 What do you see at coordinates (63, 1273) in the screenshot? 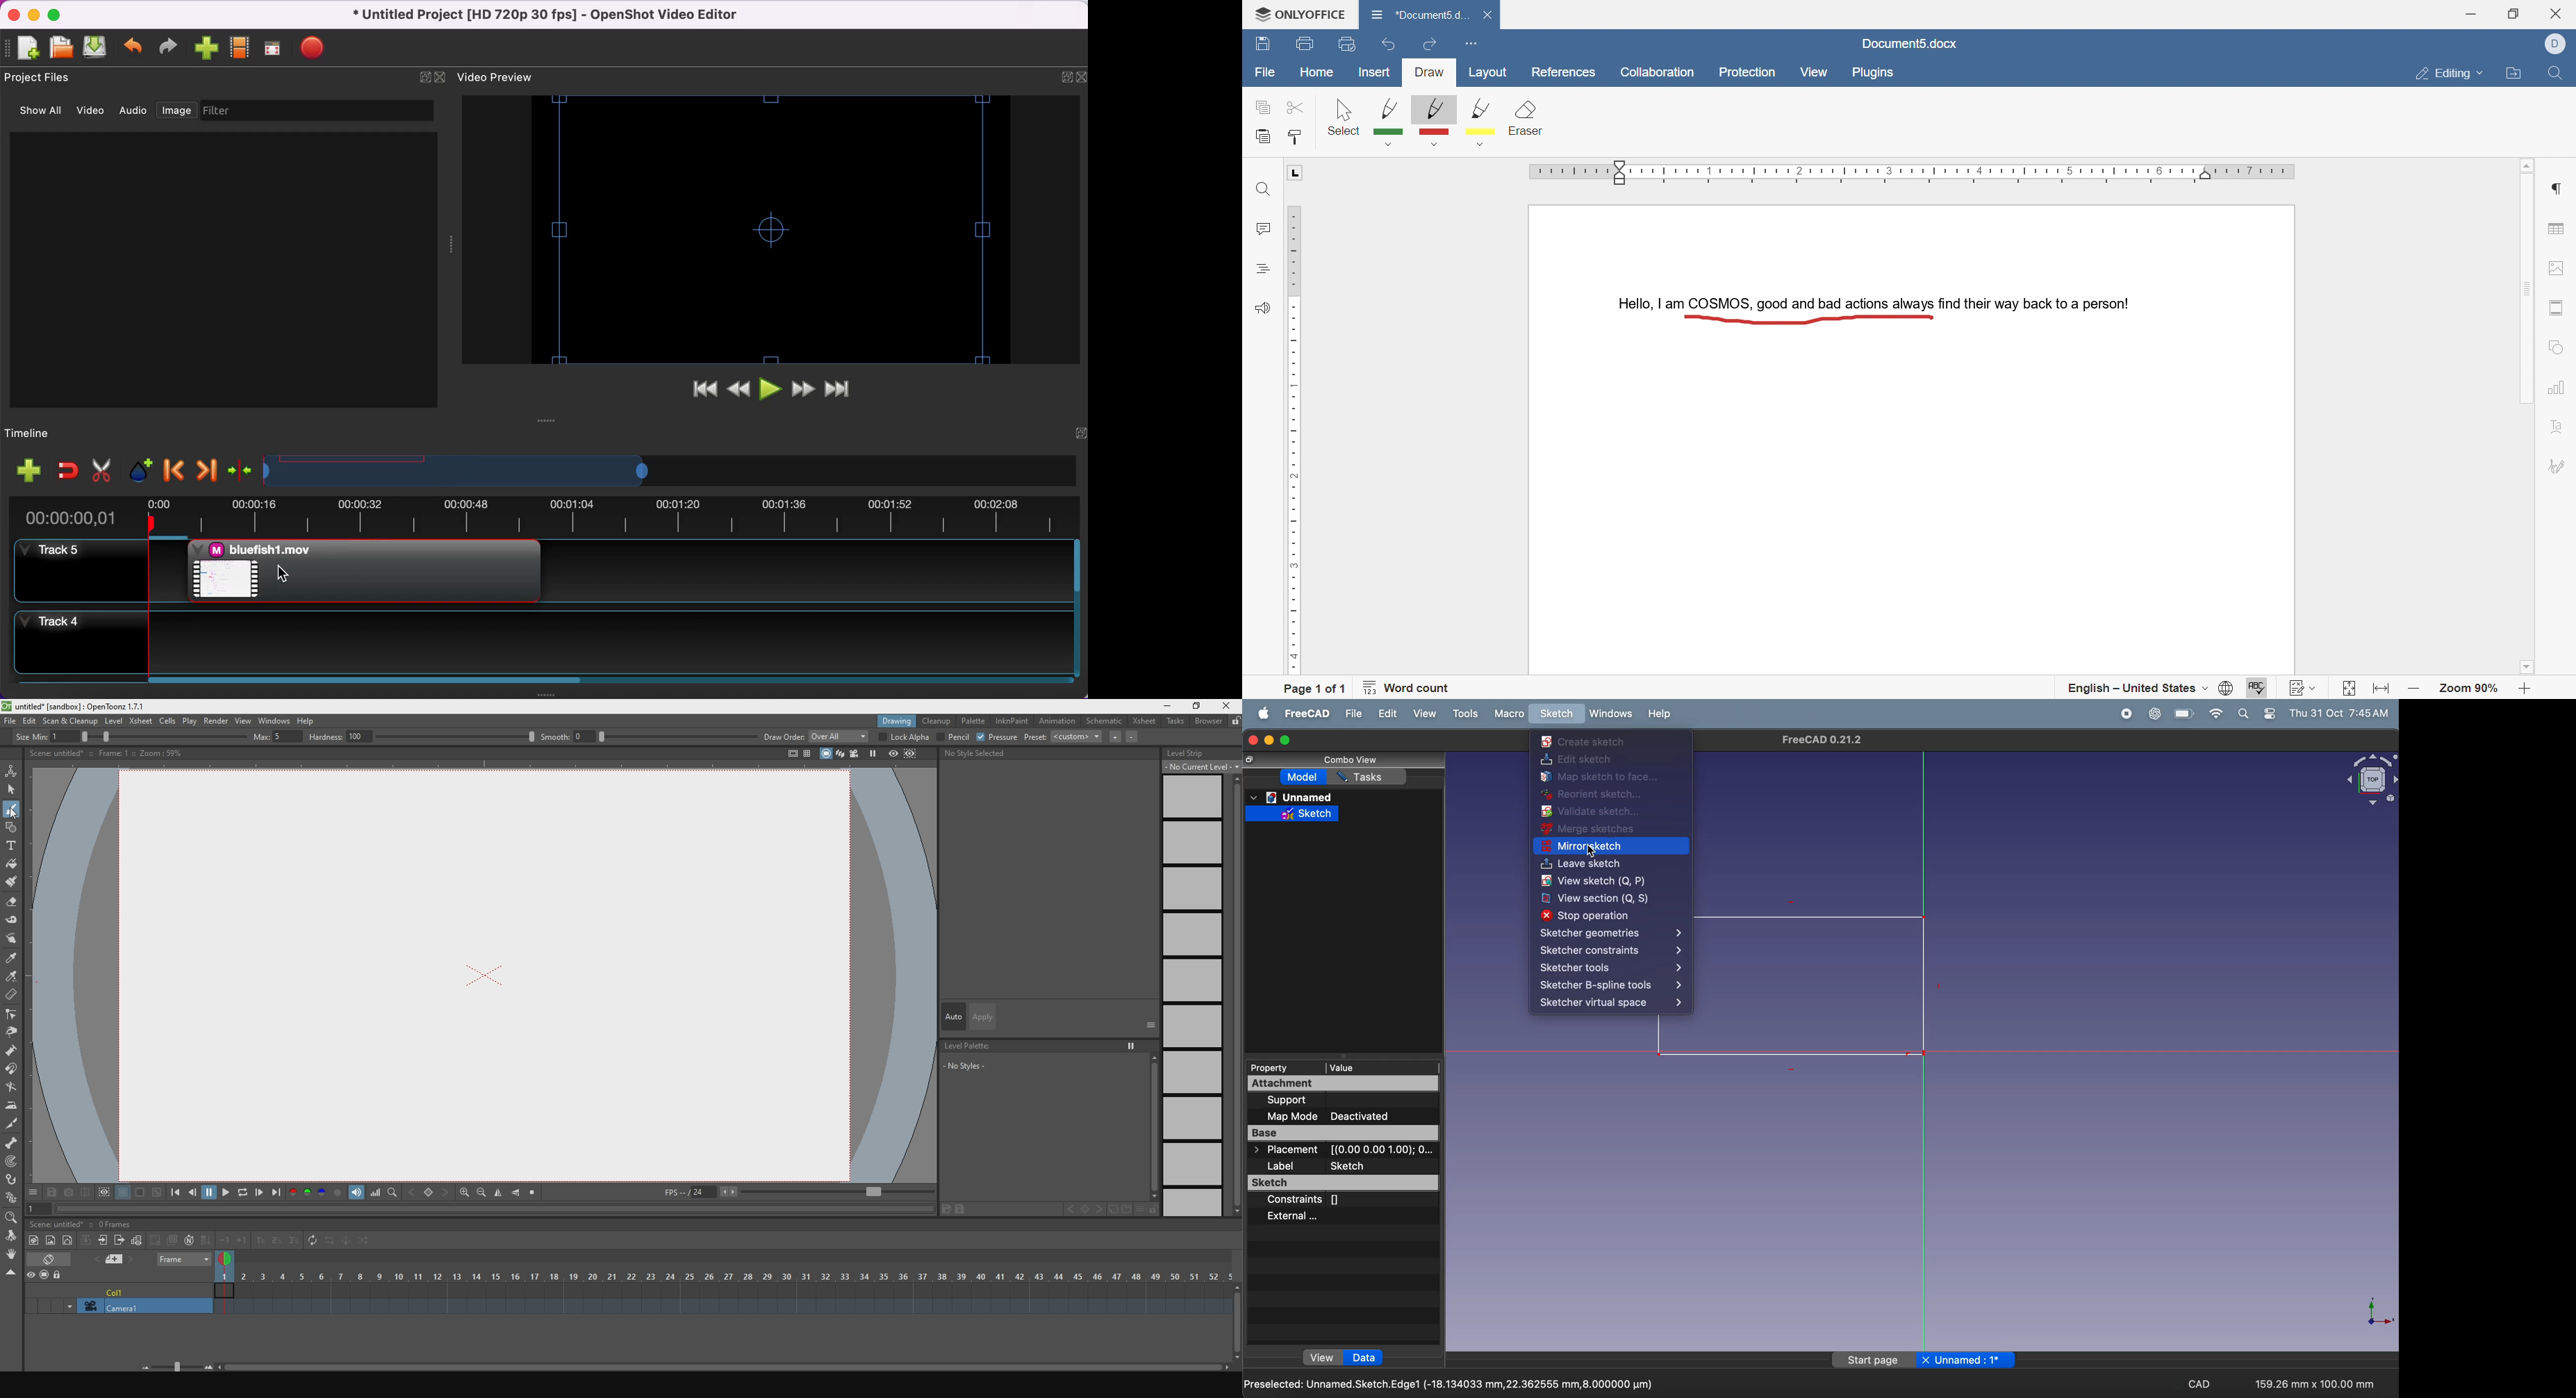
I see `lock` at bounding box center [63, 1273].